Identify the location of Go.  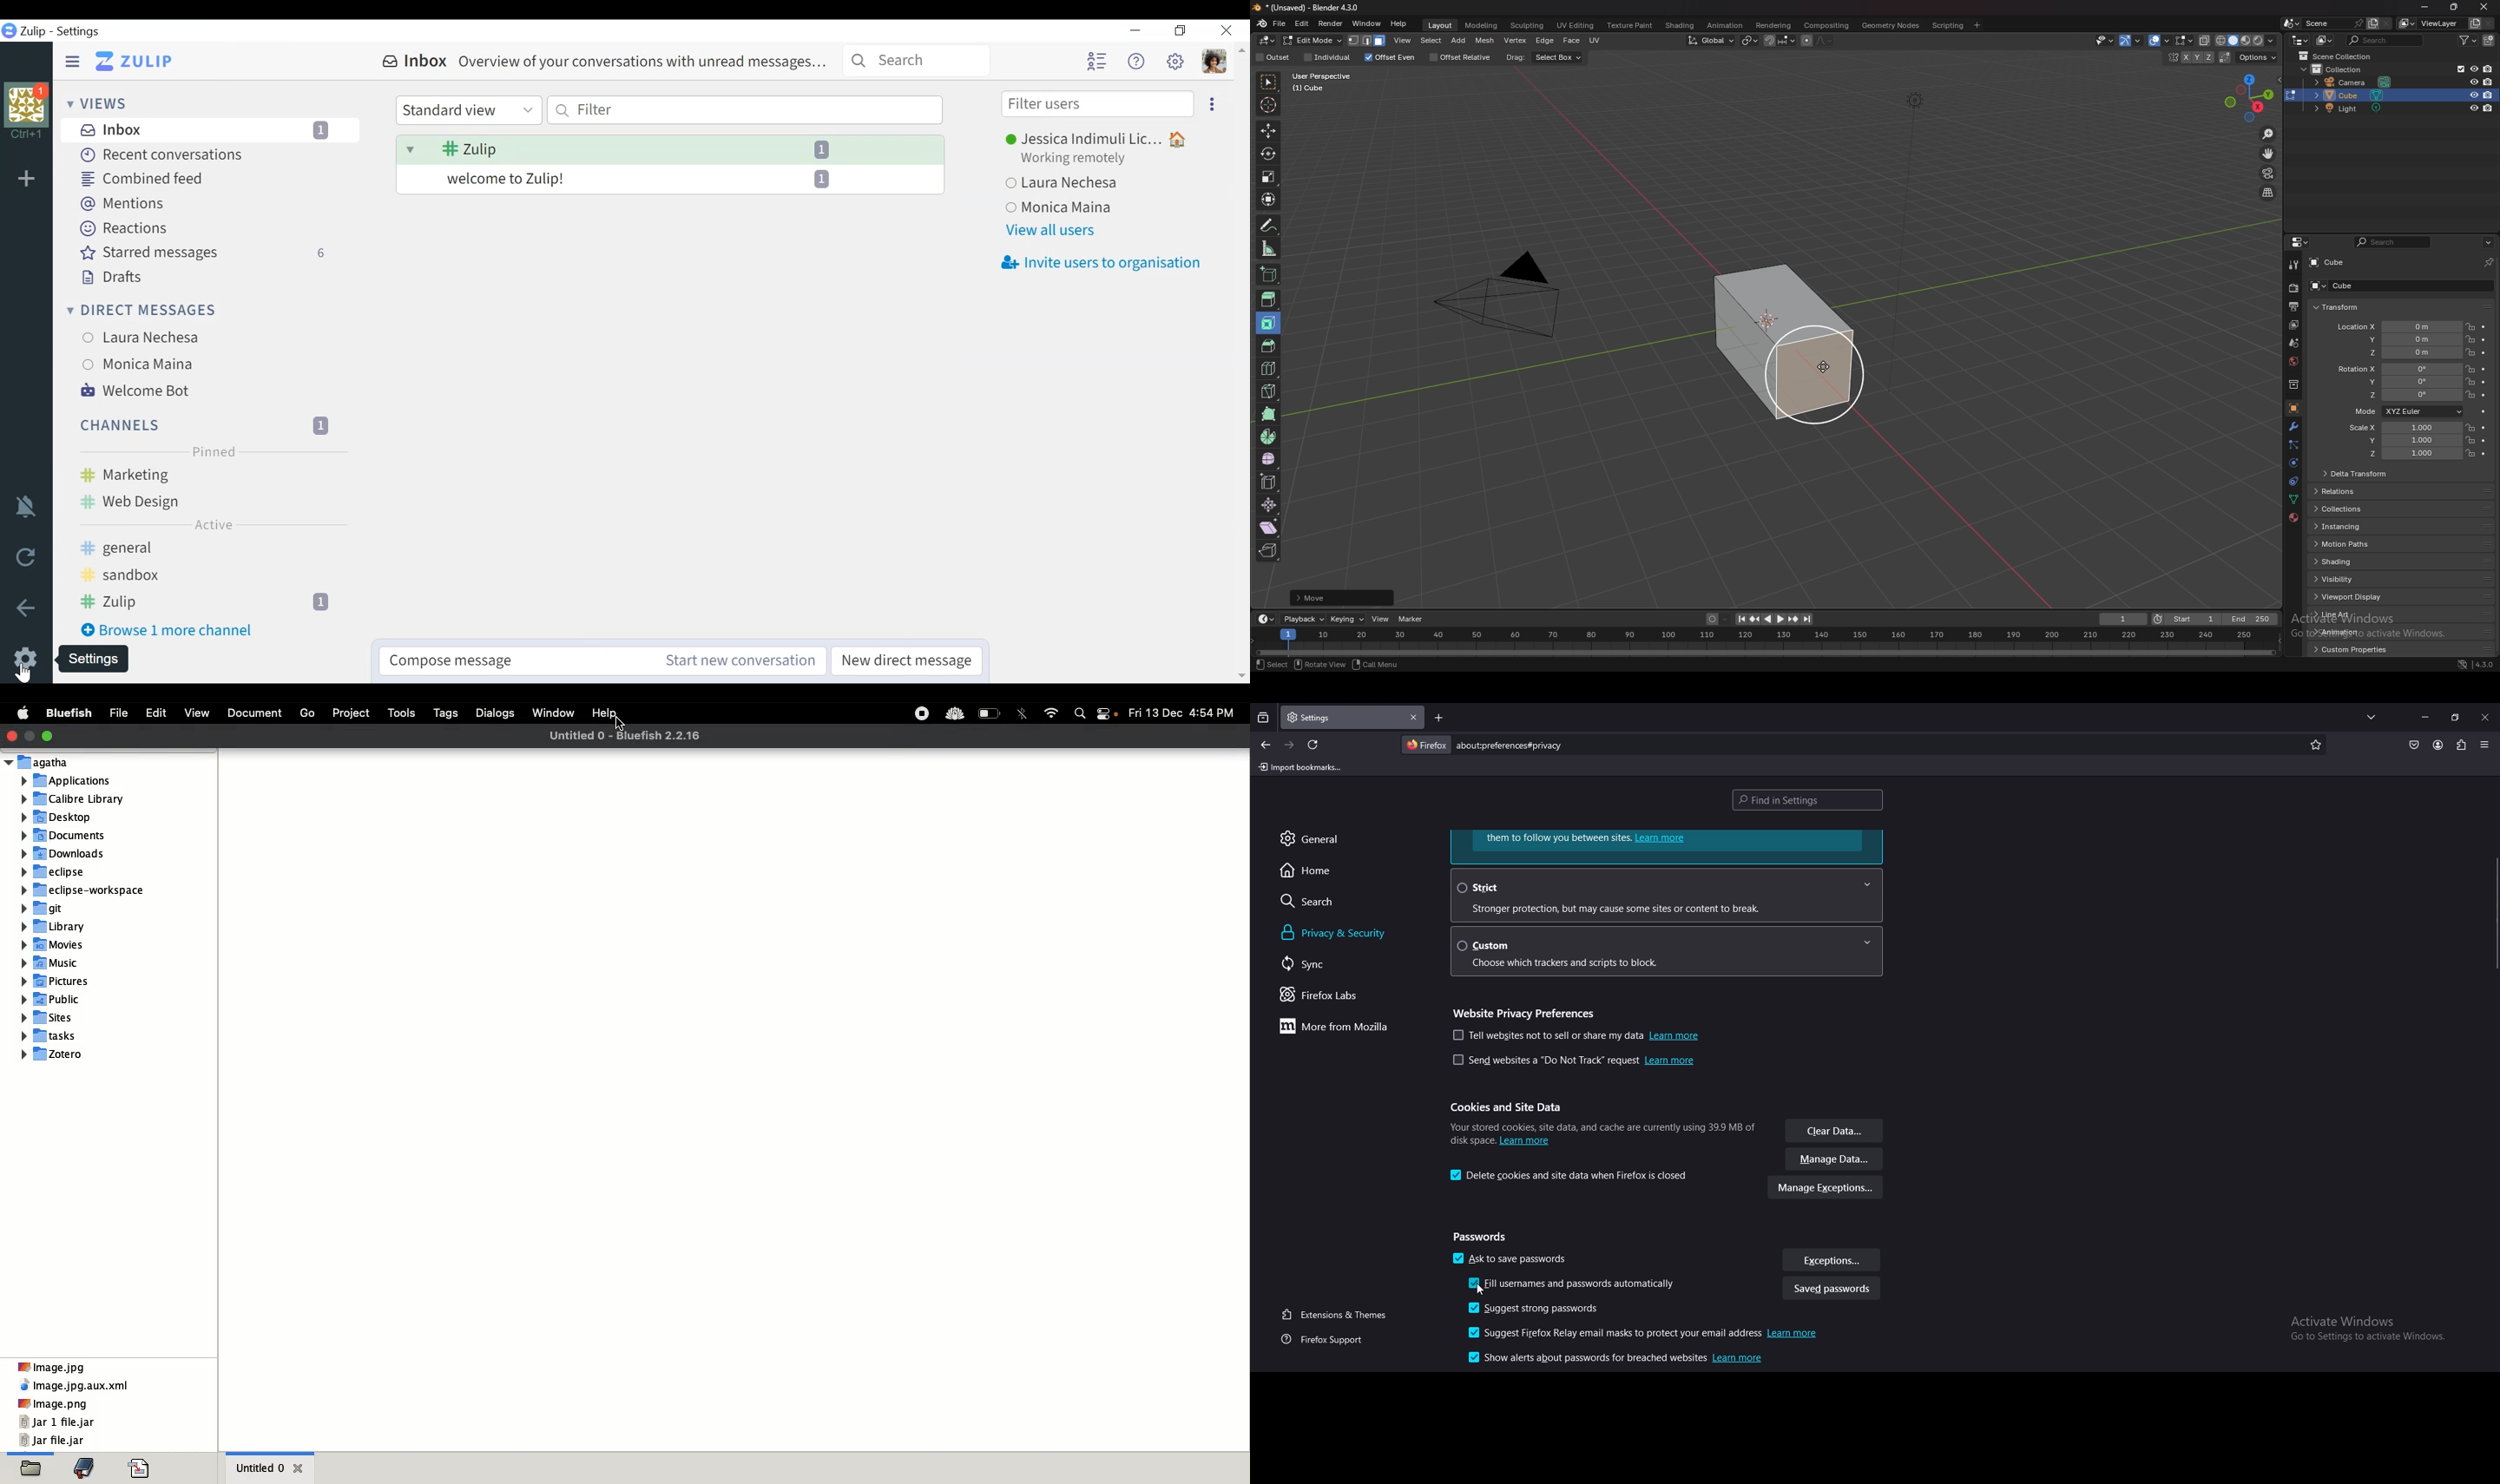
(307, 713).